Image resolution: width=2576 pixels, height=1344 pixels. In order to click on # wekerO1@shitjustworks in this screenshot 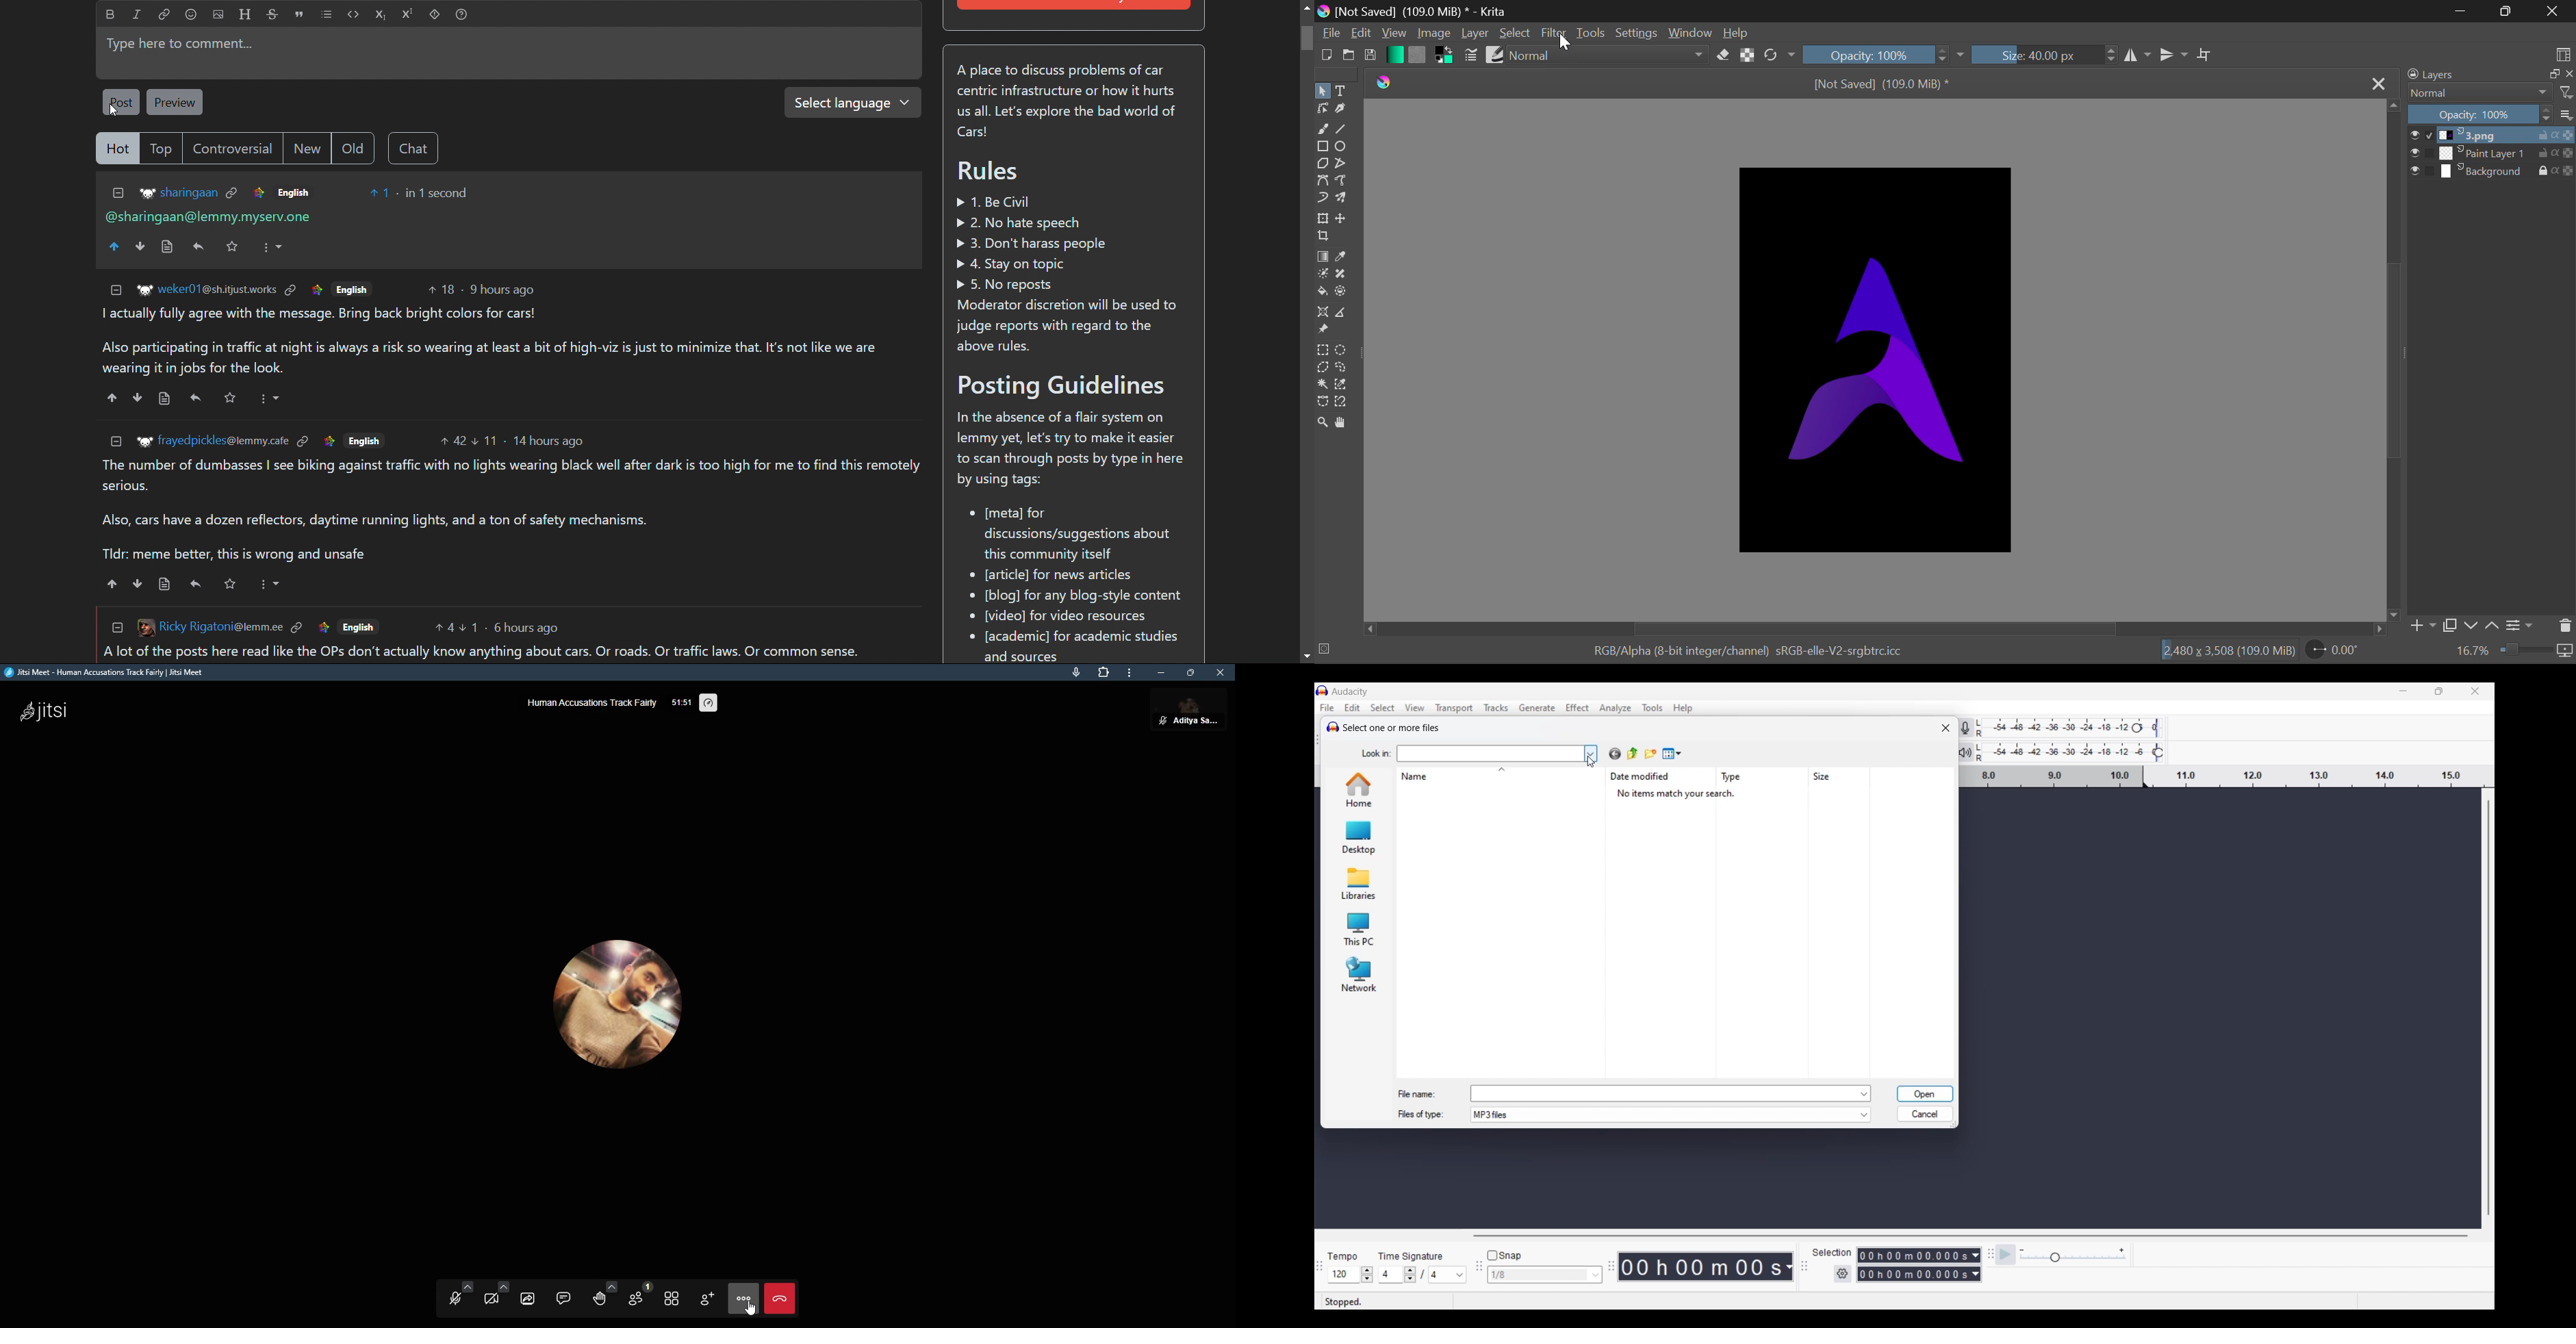, I will do `click(205, 290)`.